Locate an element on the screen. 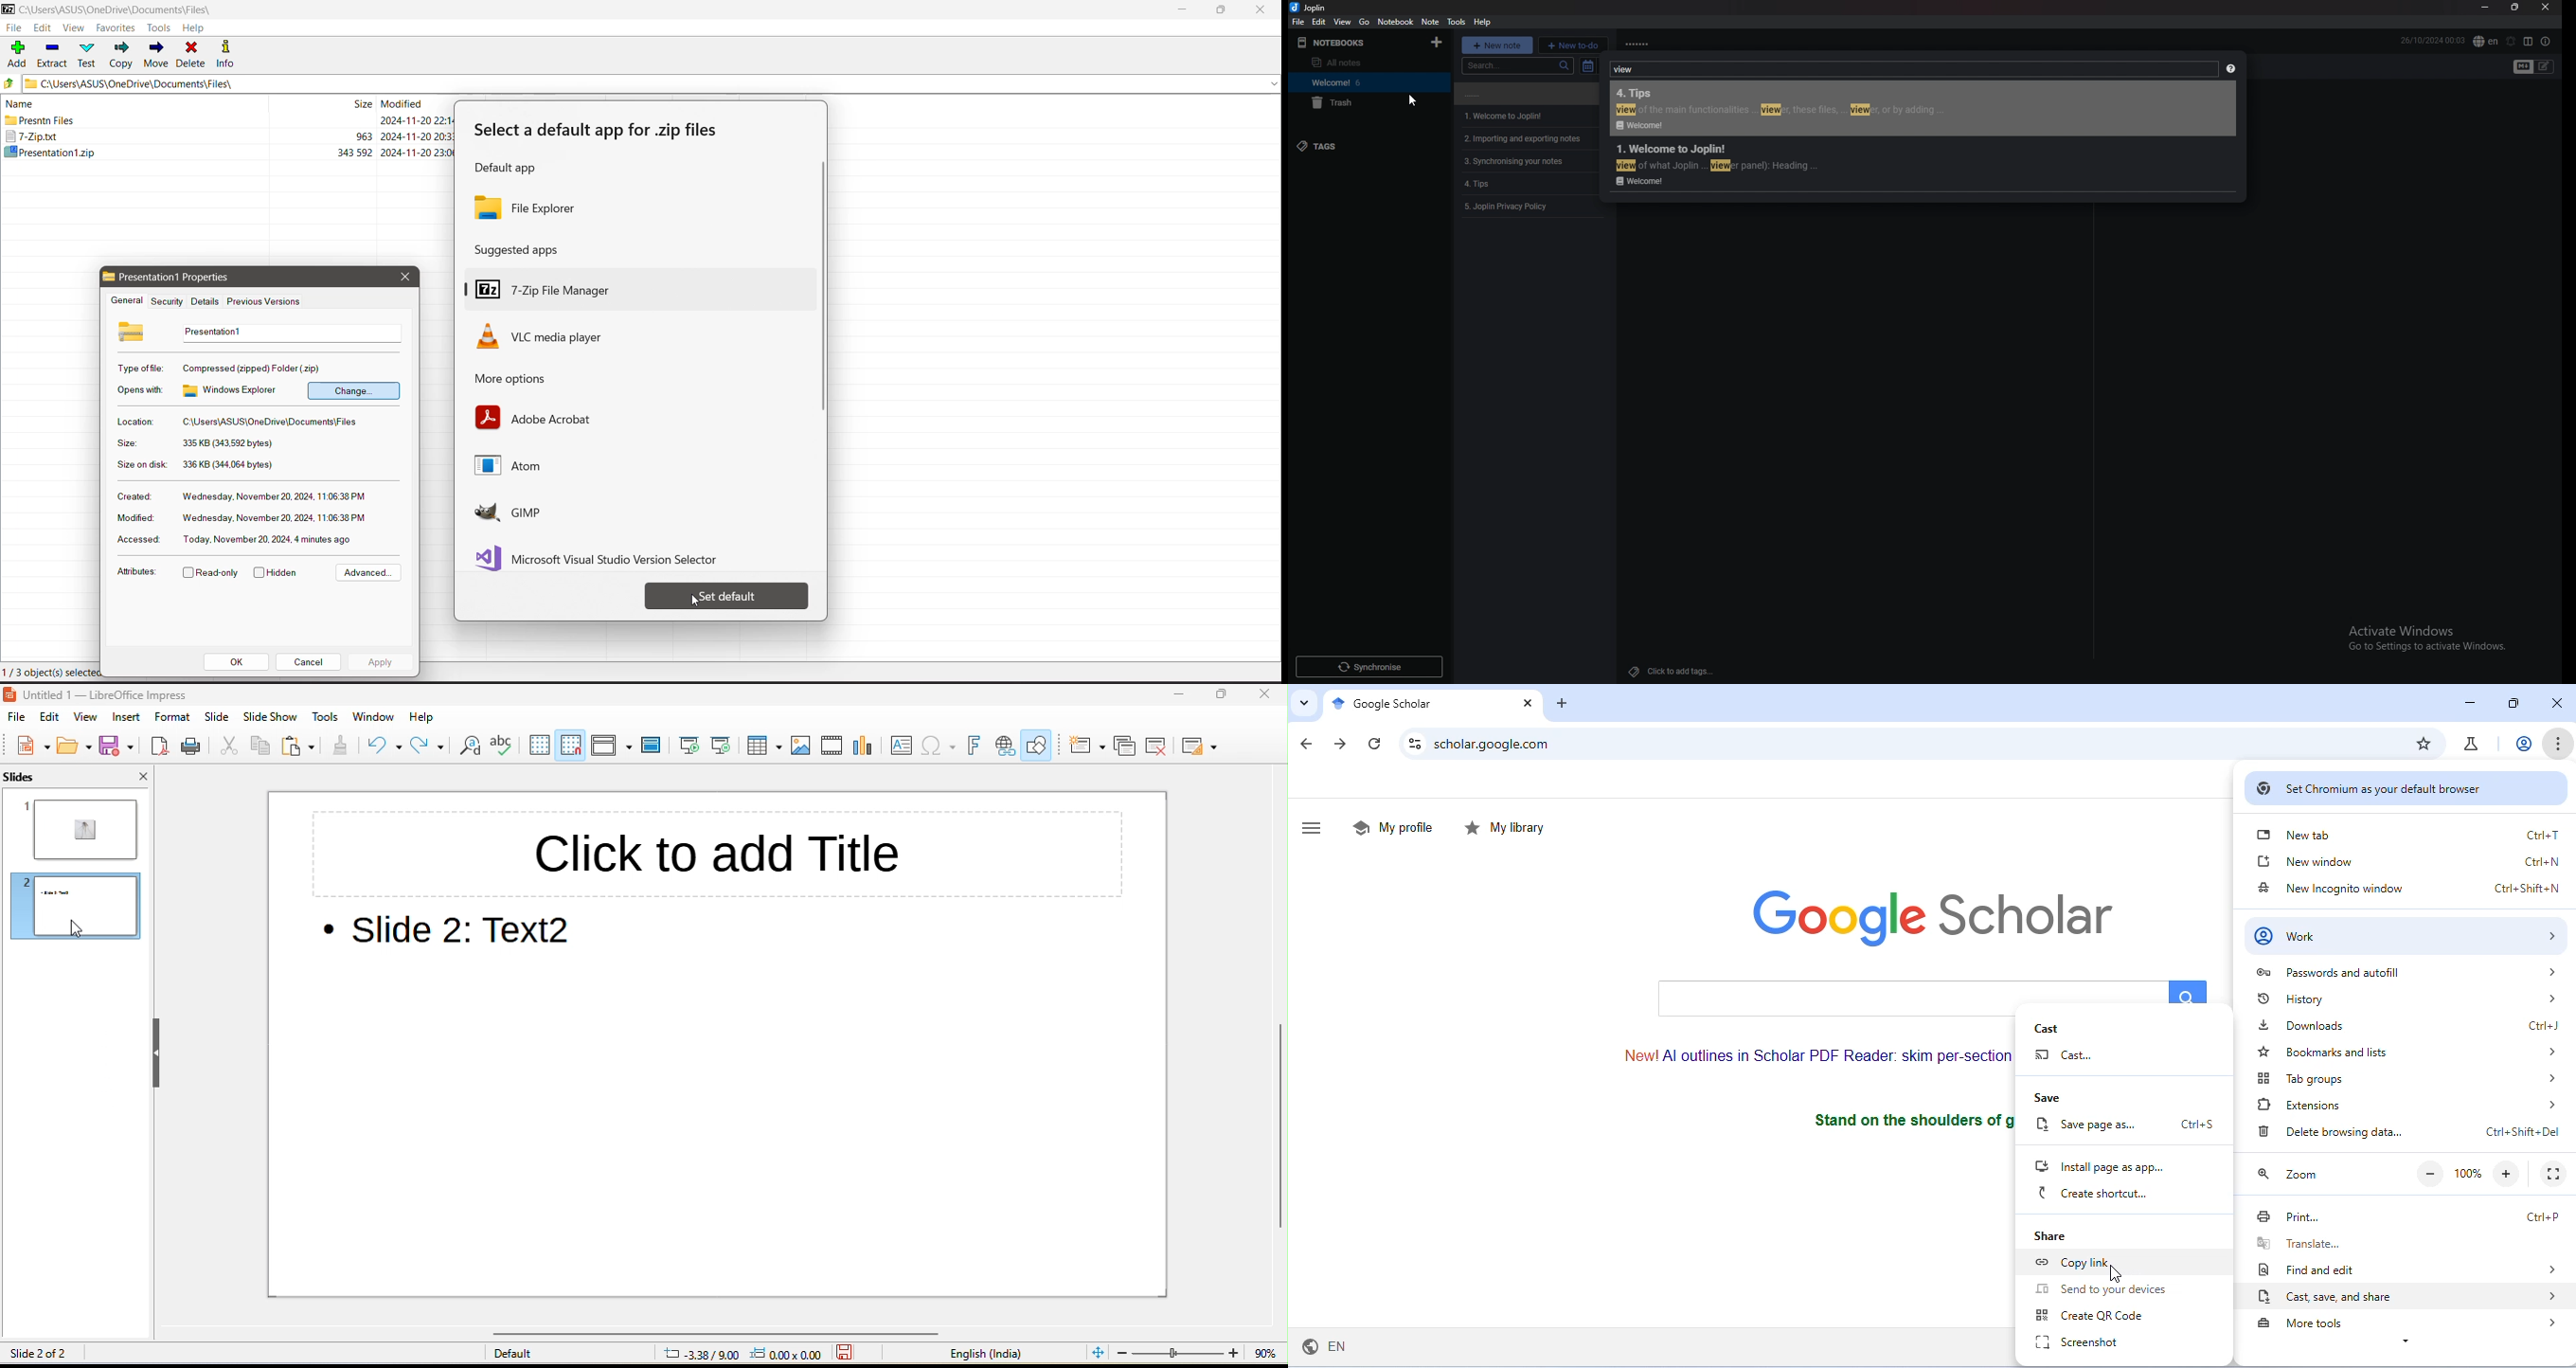  close is located at coordinates (2547, 7).